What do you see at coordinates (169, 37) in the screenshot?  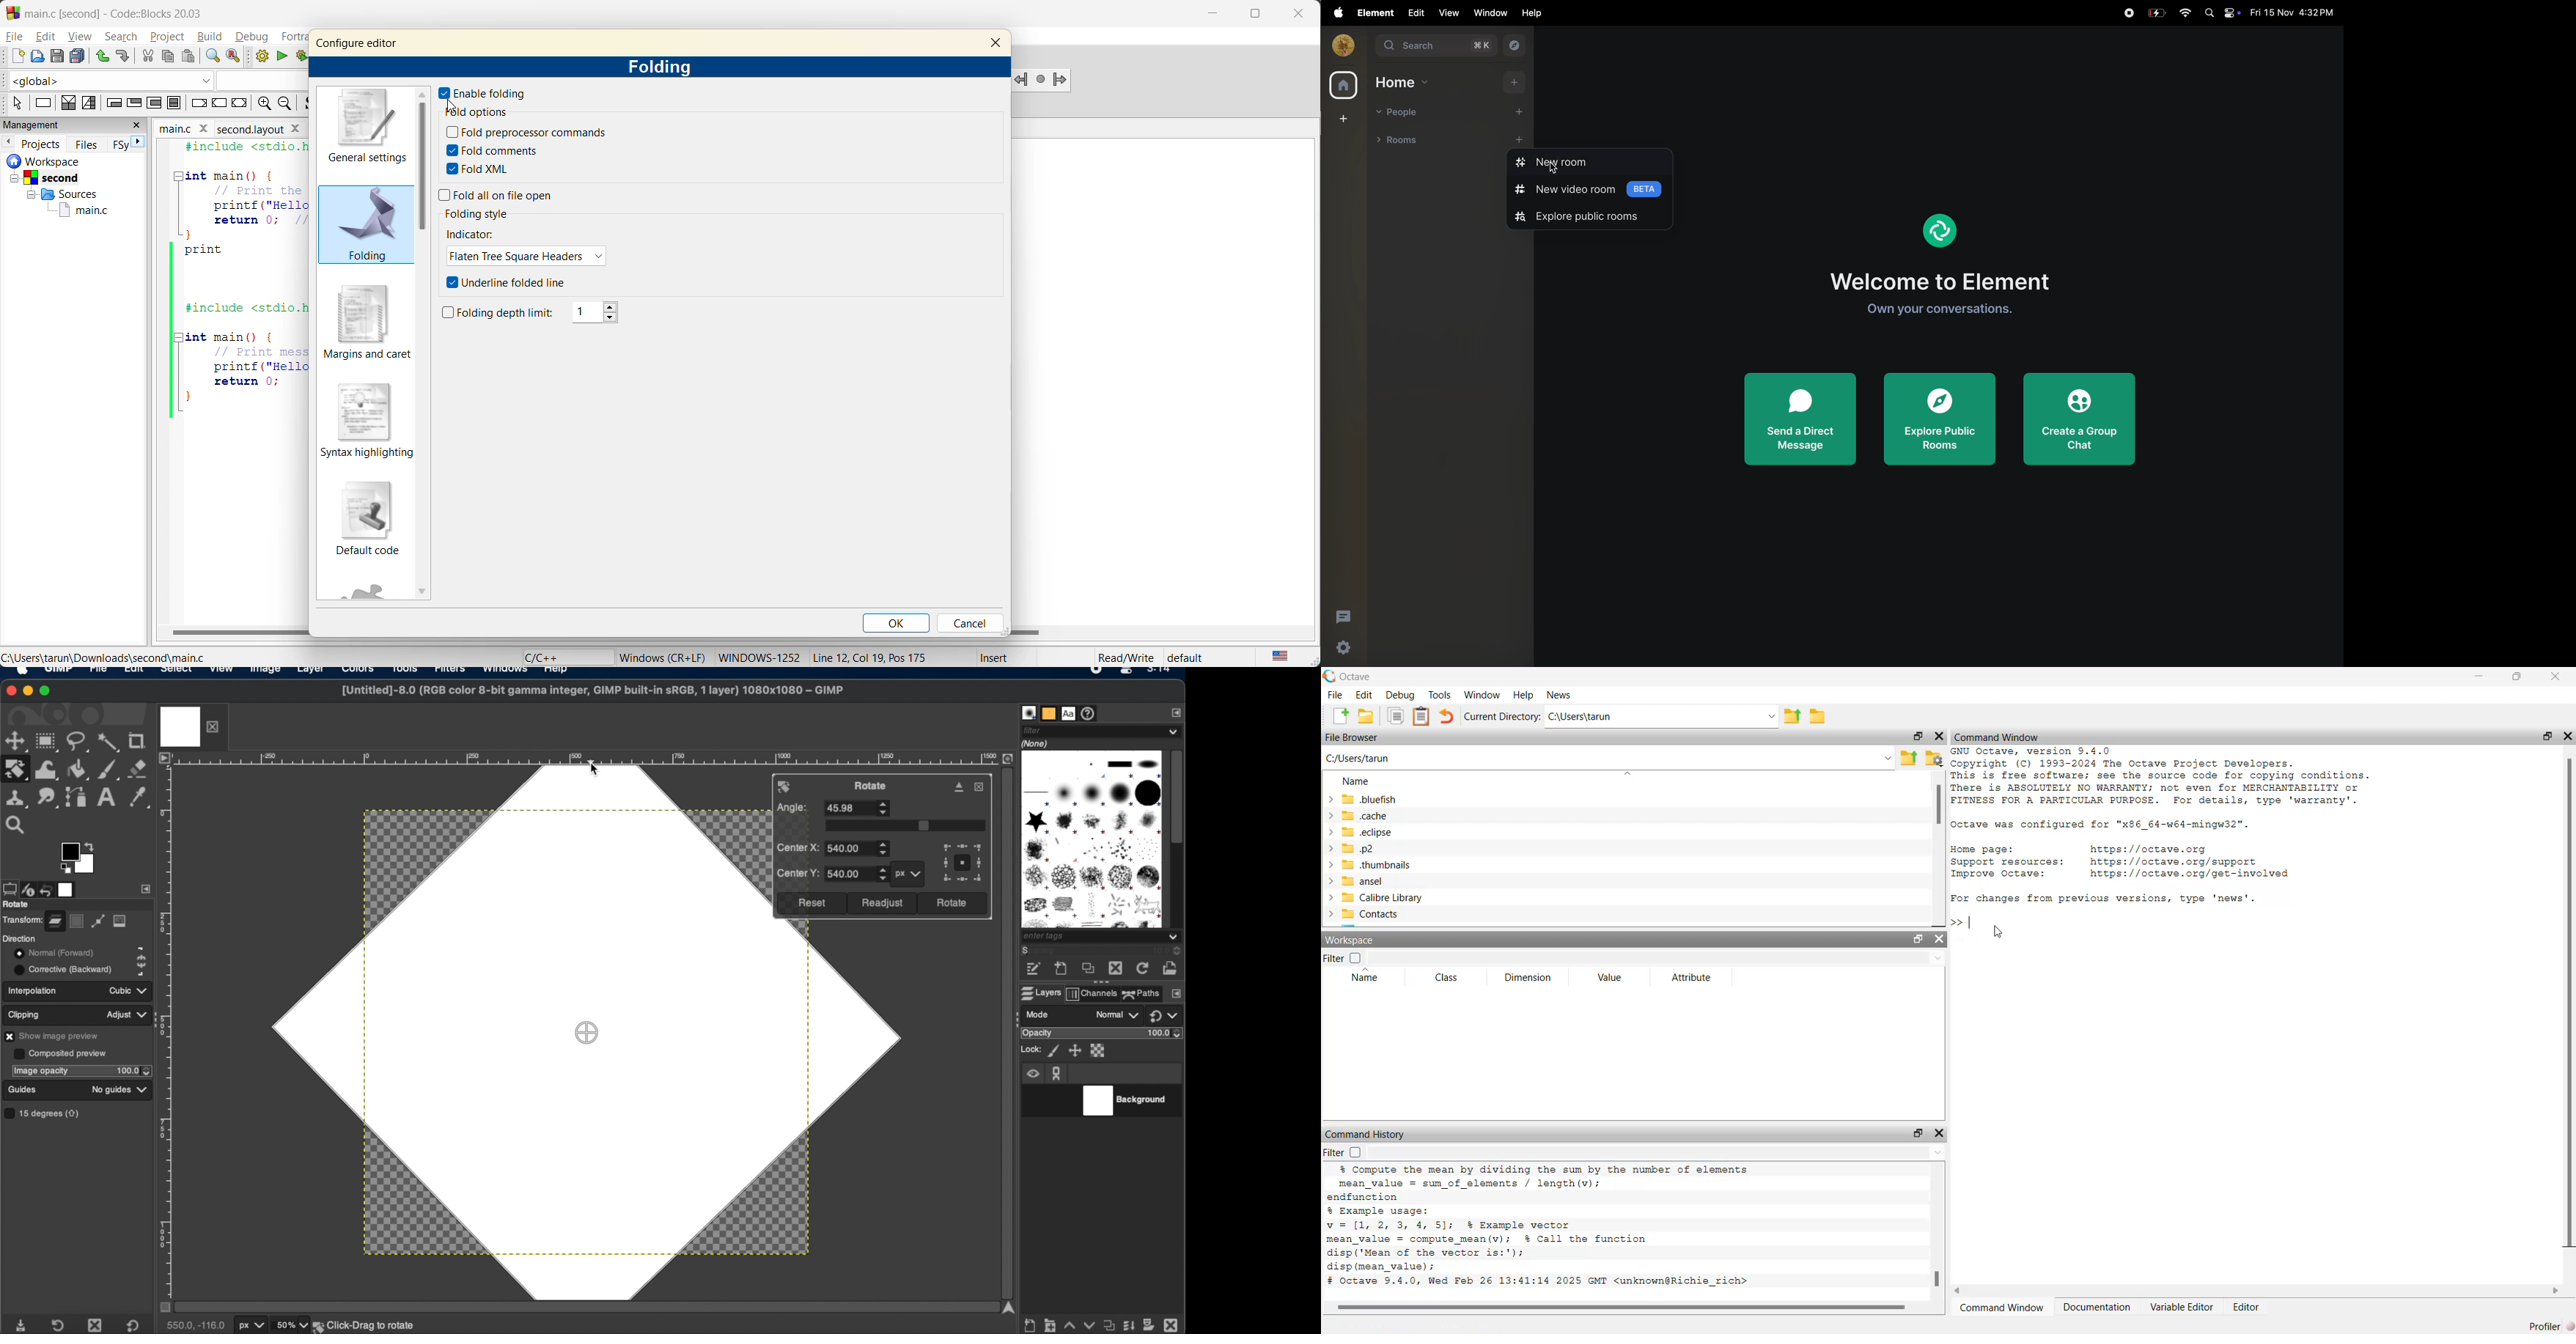 I see `project` at bounding box center [169, 37].